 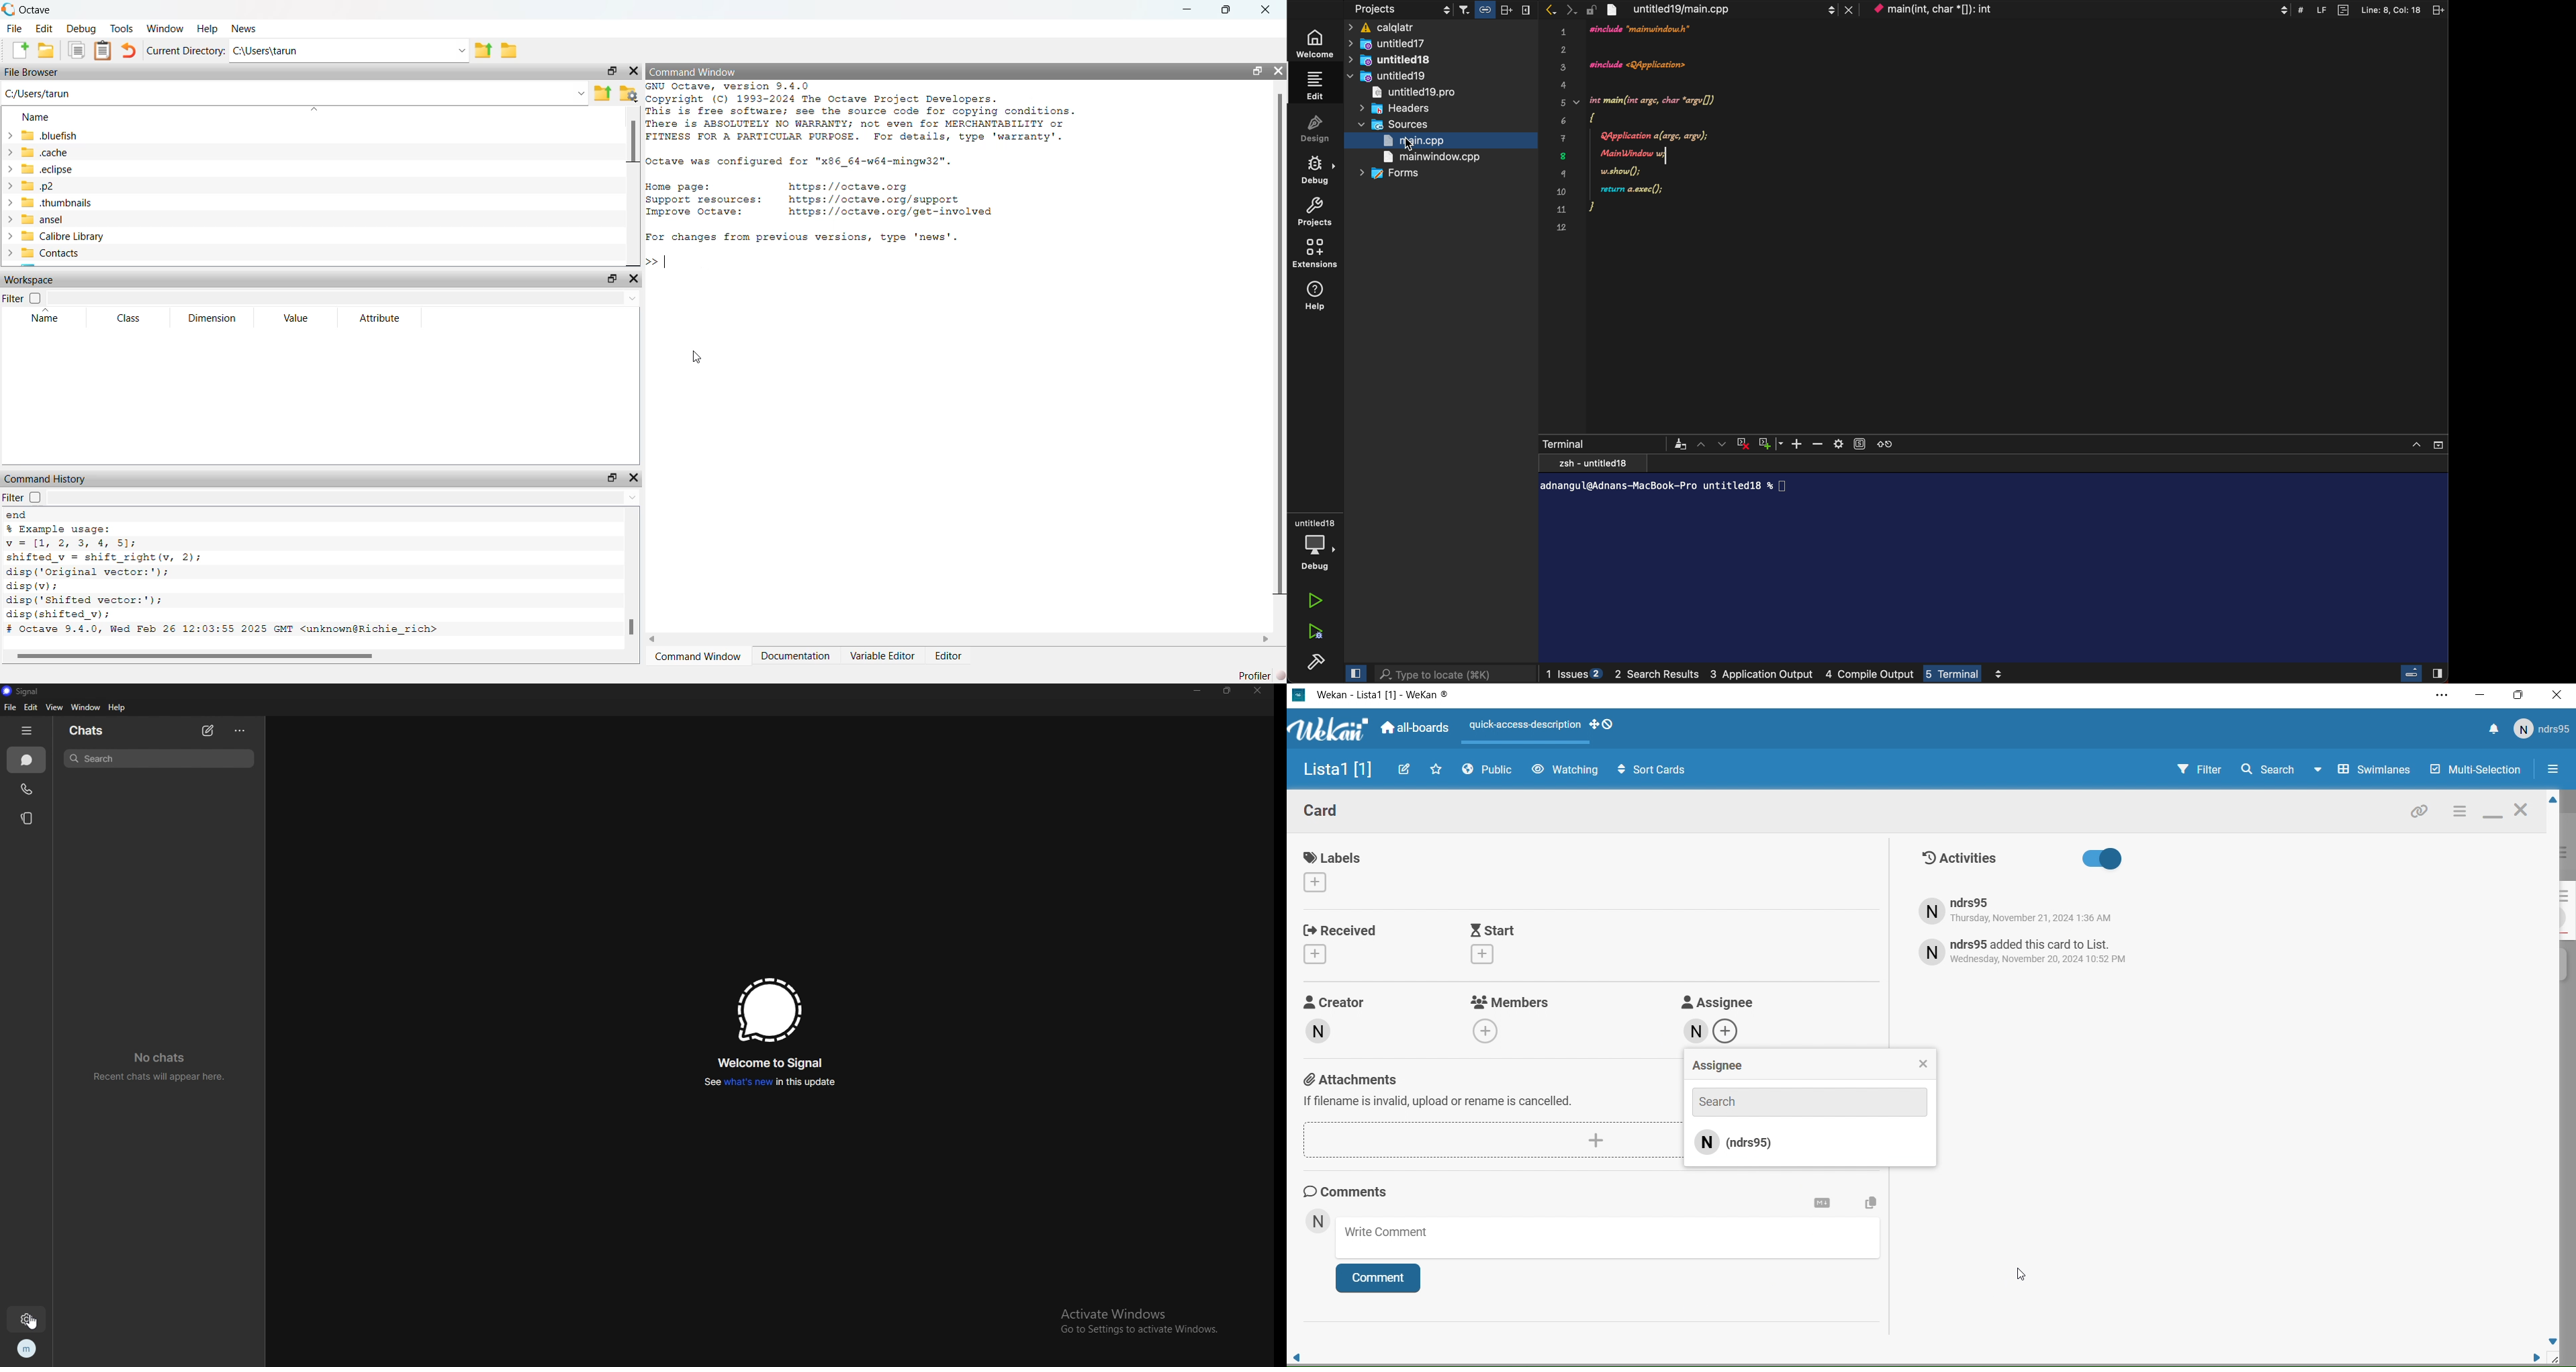 I want to click on attribute, so click(x=378, y=320).